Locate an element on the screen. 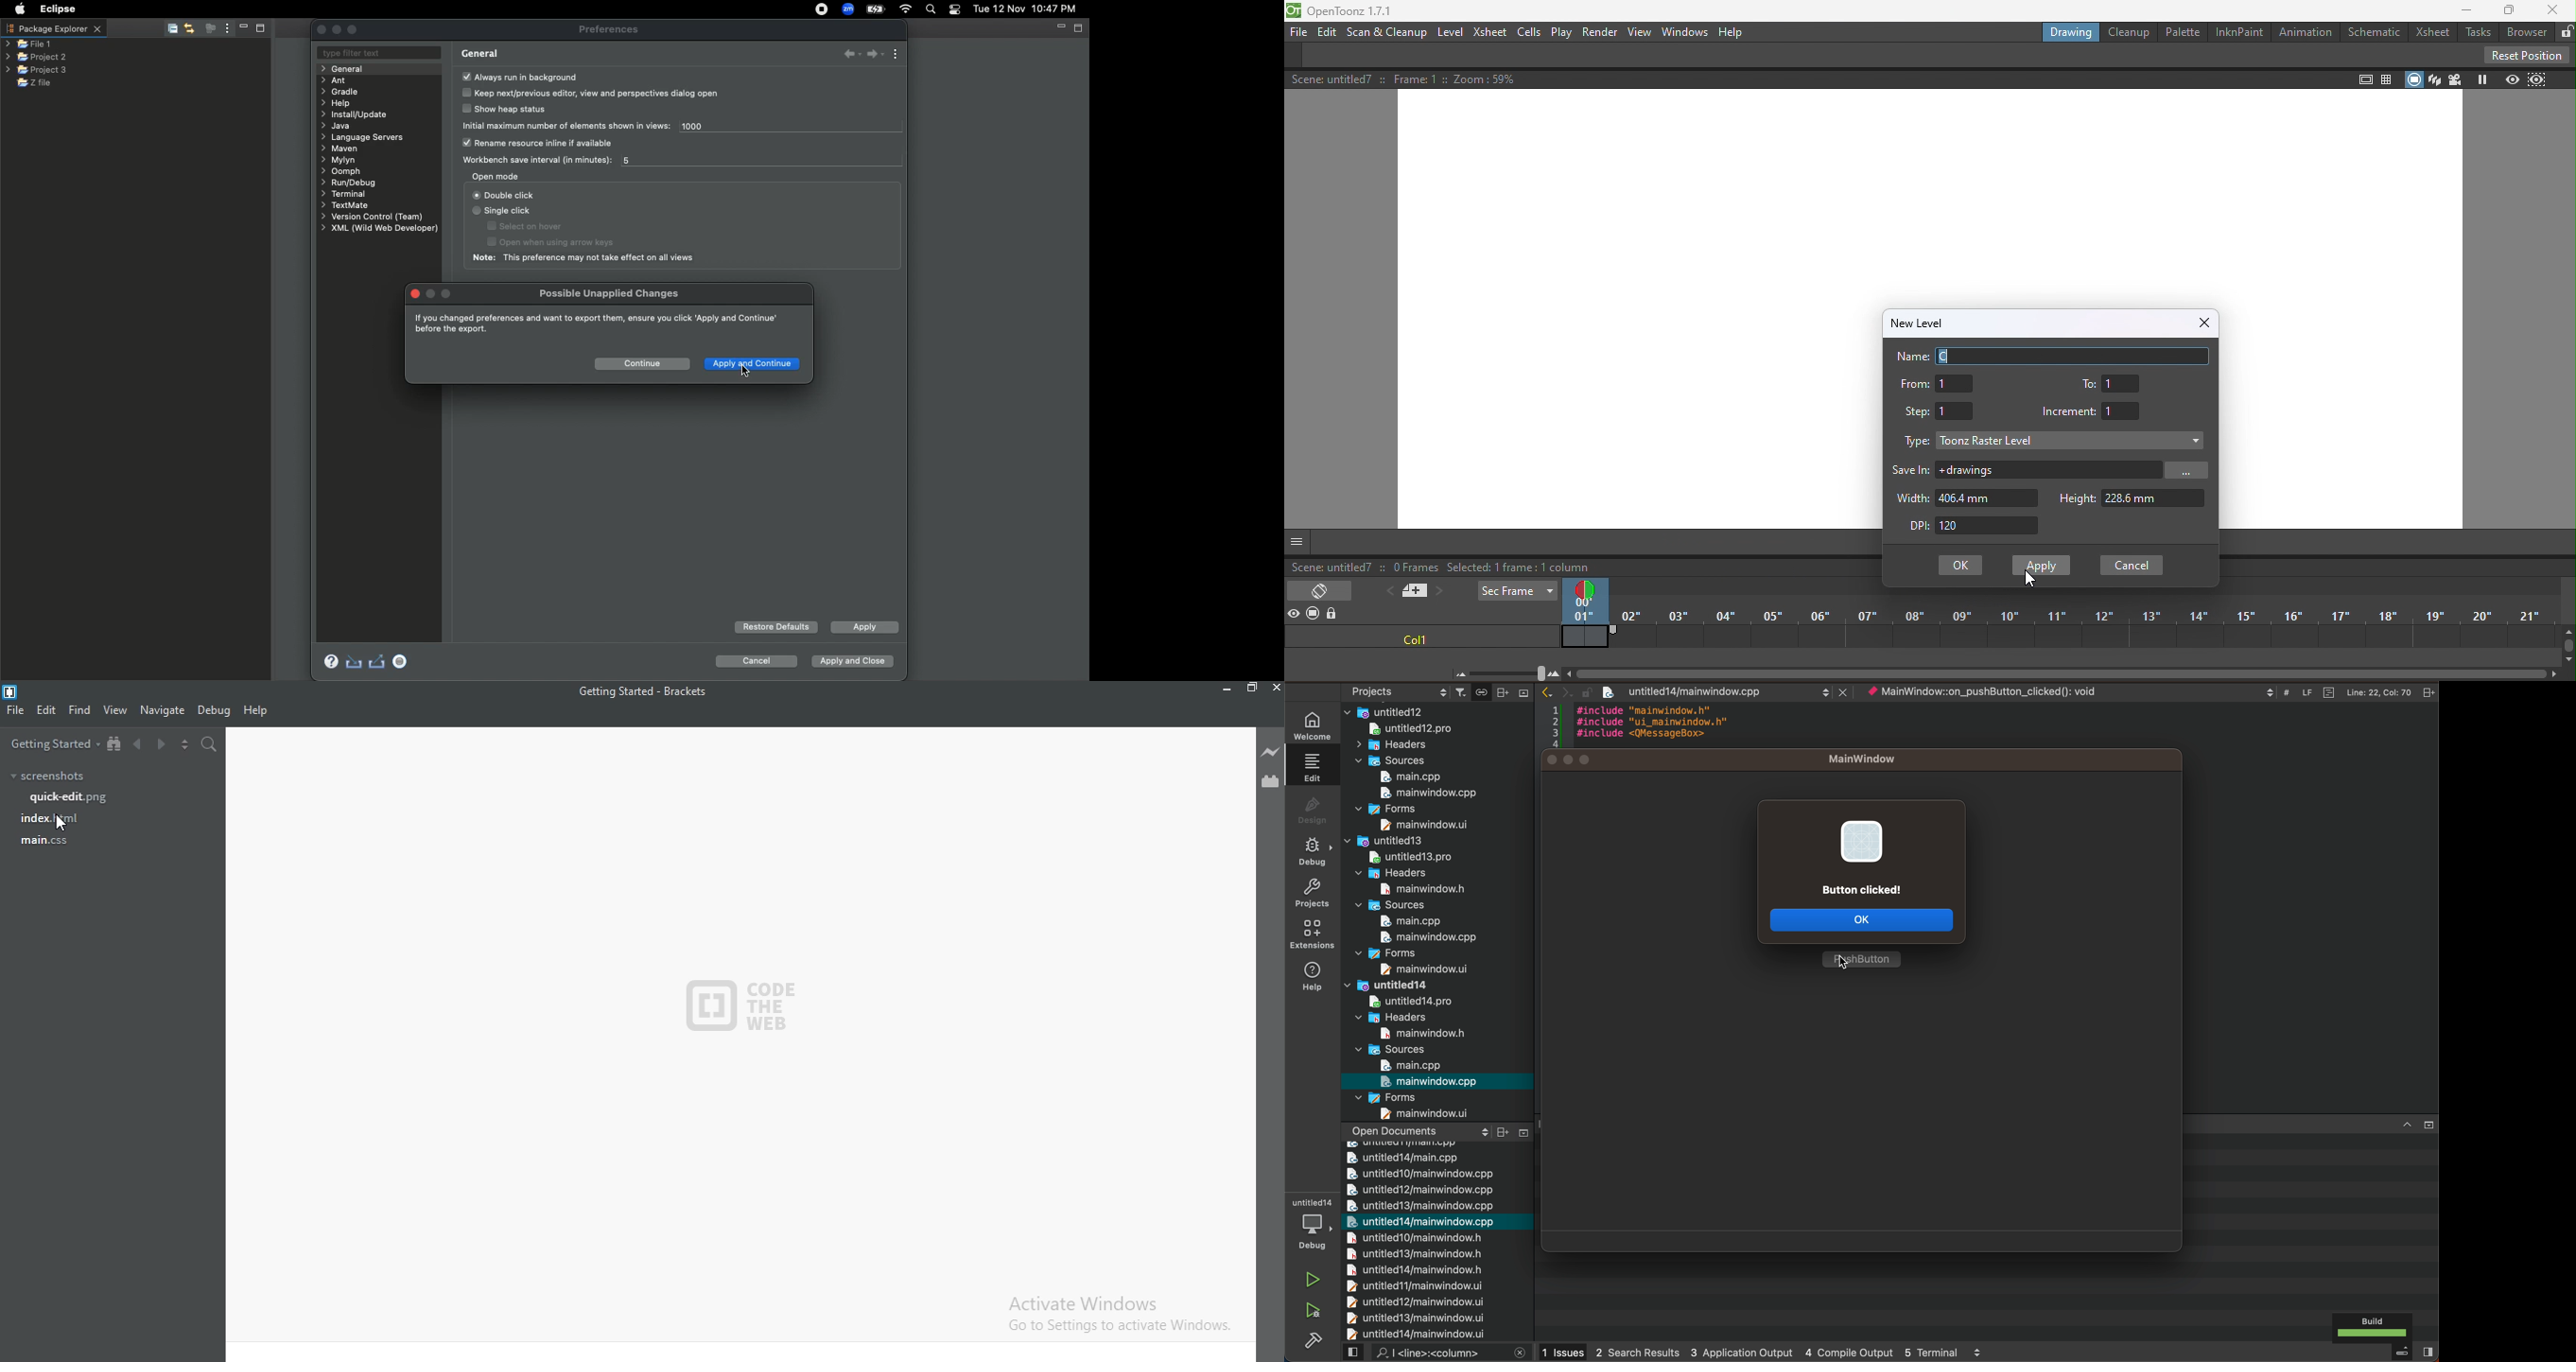 The width and height of the screenshot is (2576, 1372). File 1 is located at coordinates (29, 45).